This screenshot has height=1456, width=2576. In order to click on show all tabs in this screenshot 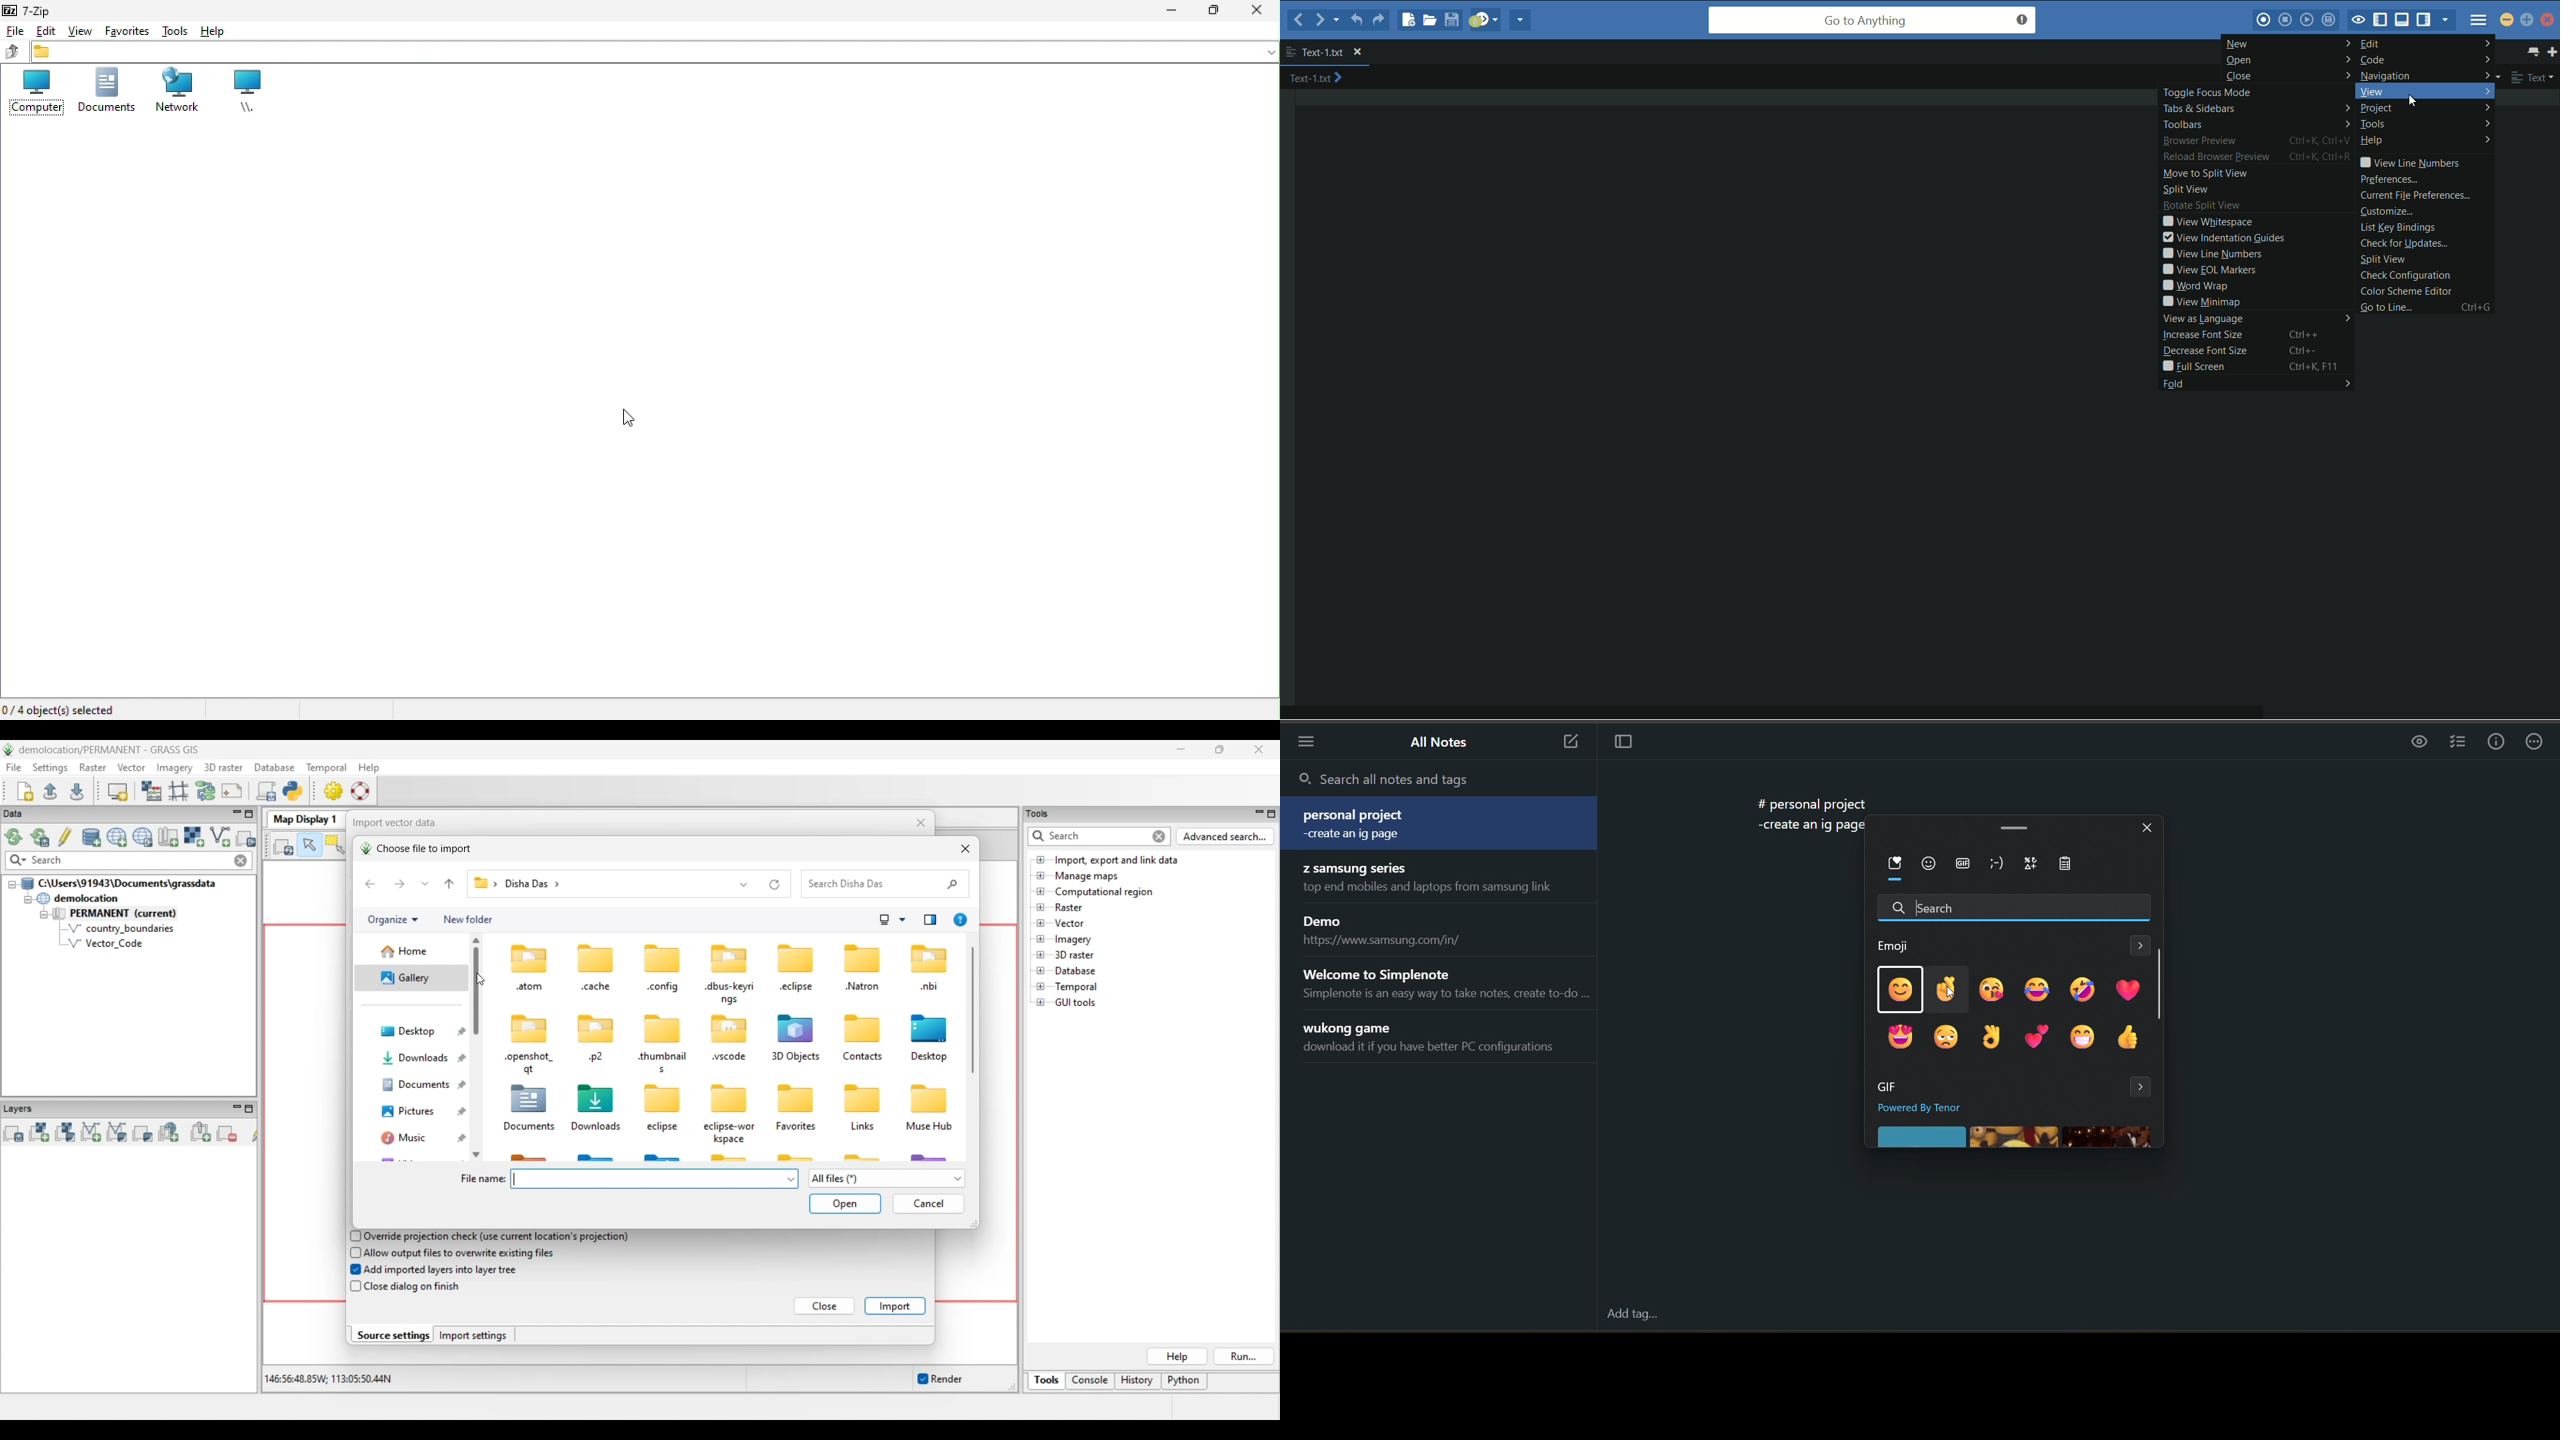, I will do `click(2531, 51)`.